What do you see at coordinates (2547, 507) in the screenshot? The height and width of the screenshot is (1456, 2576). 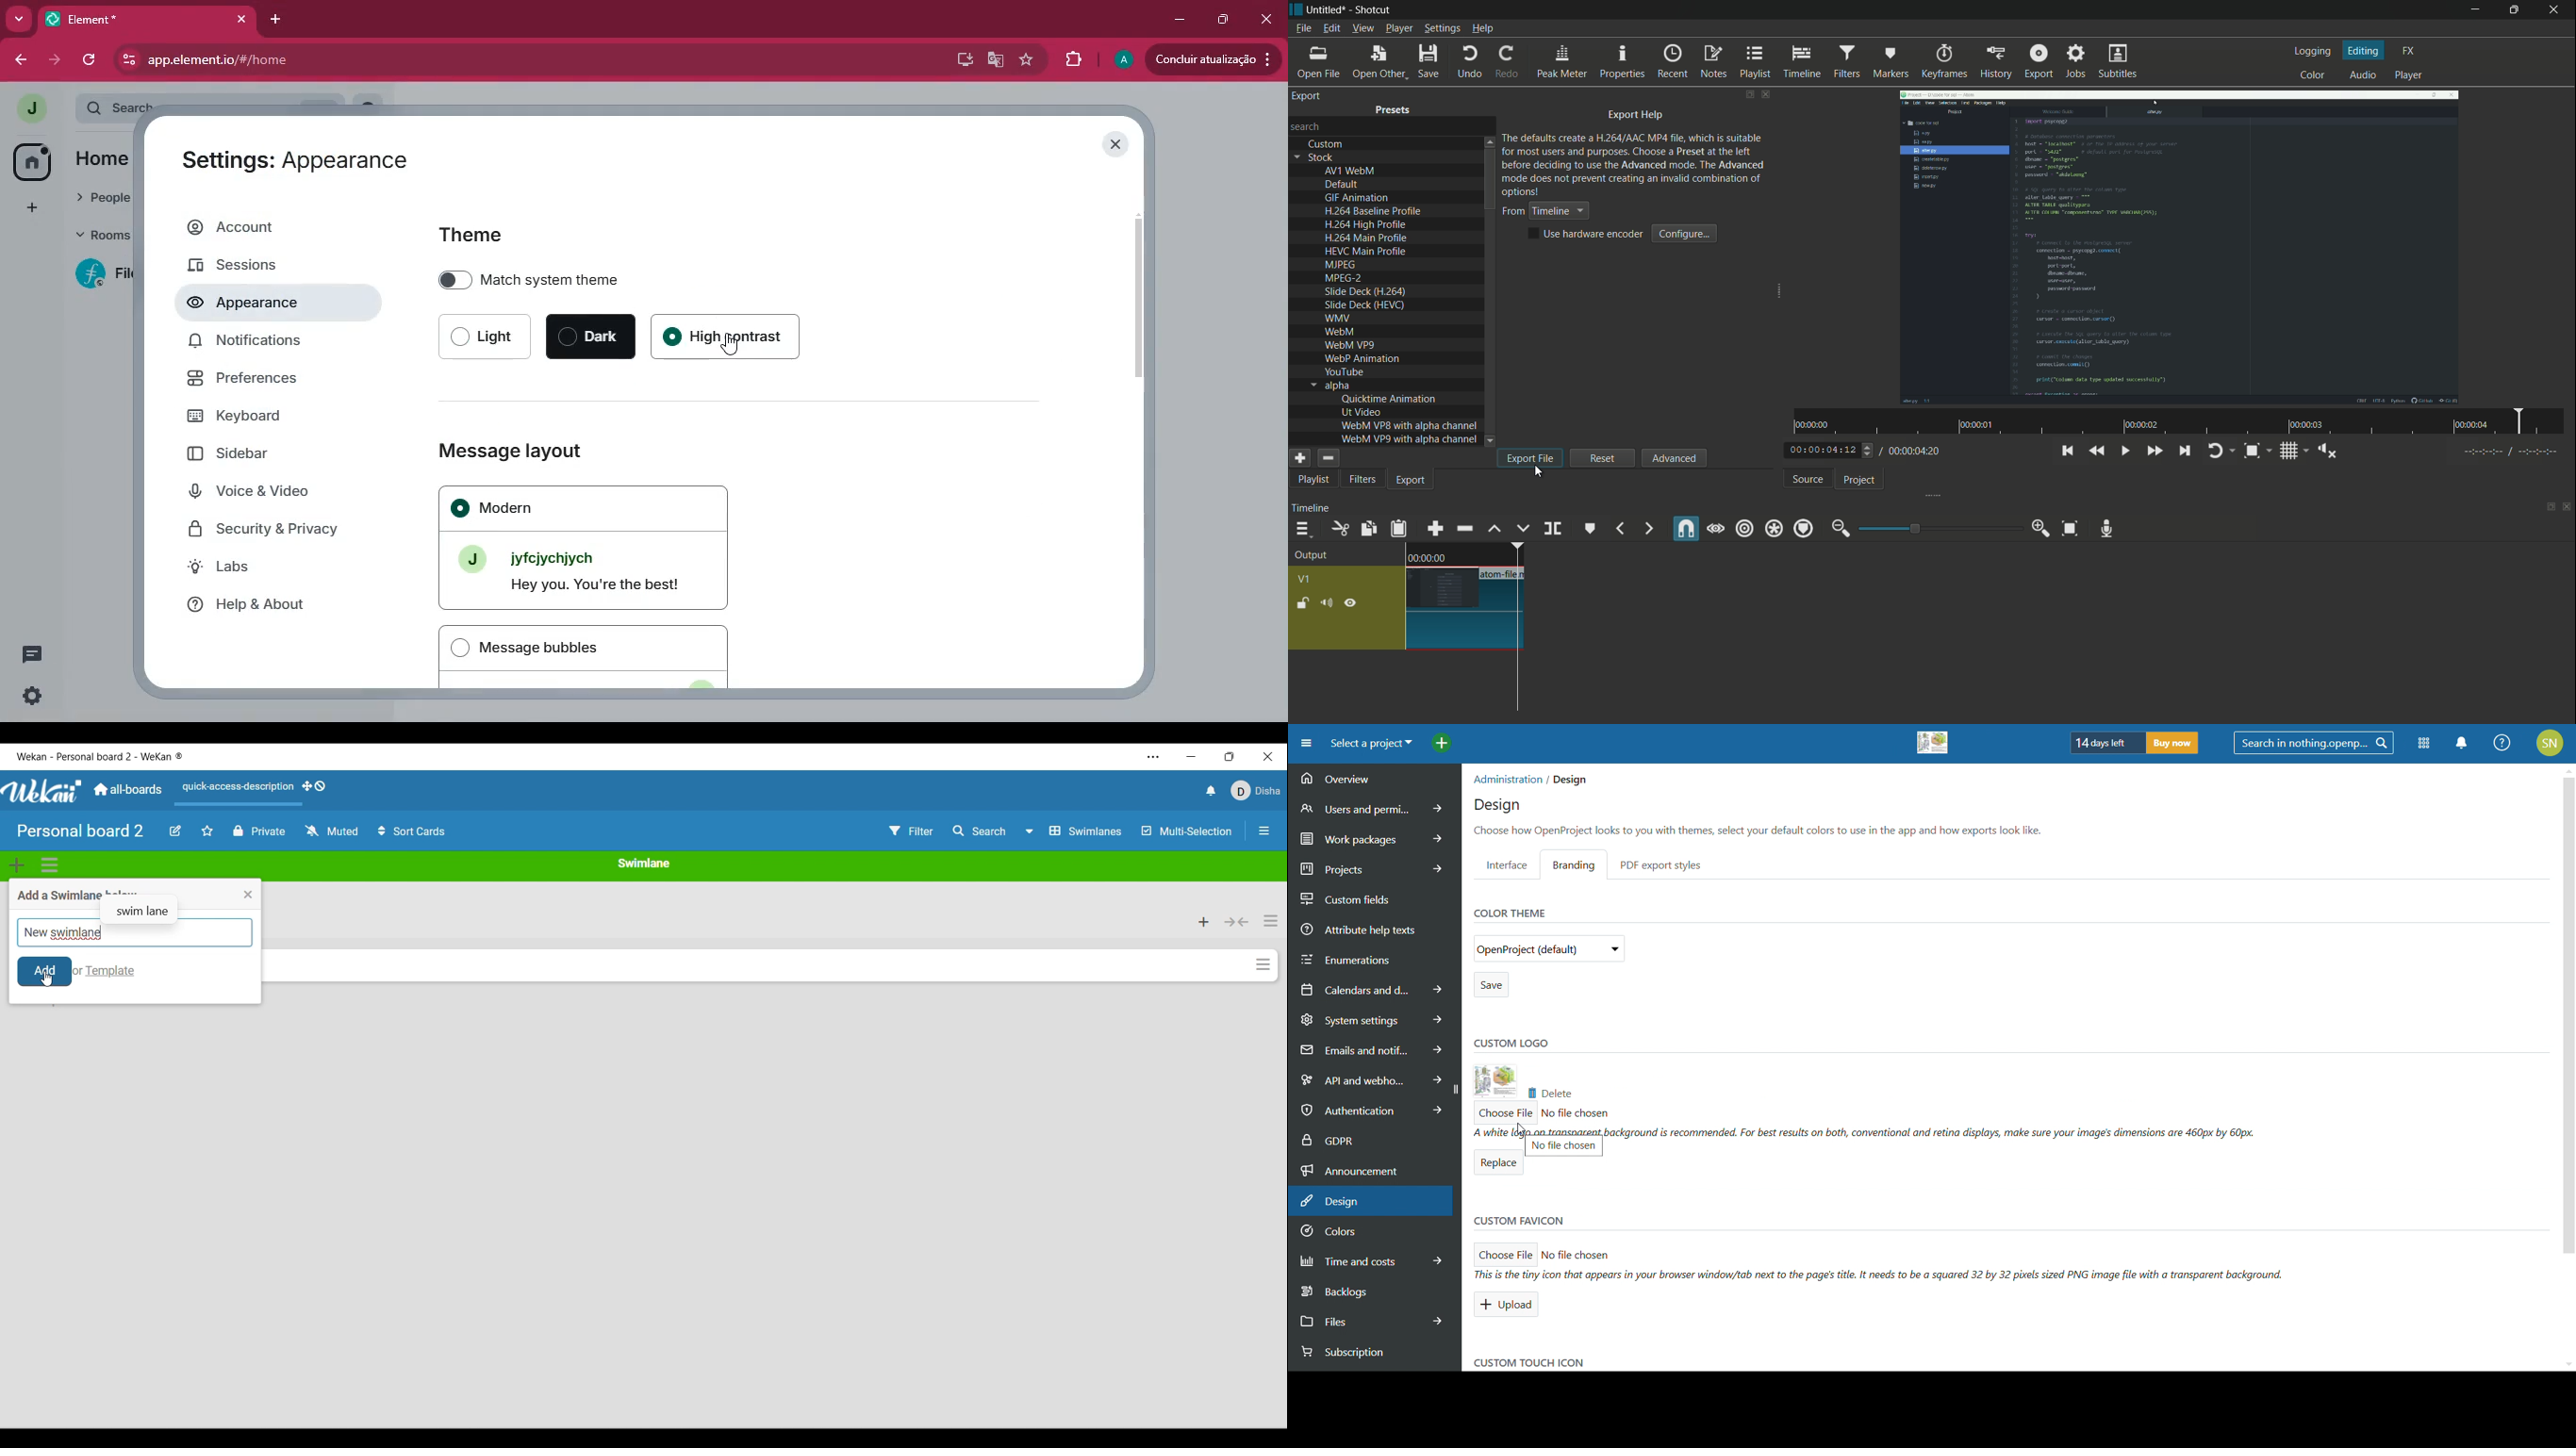 I see `change layout` at bounding box center [2547, 507].